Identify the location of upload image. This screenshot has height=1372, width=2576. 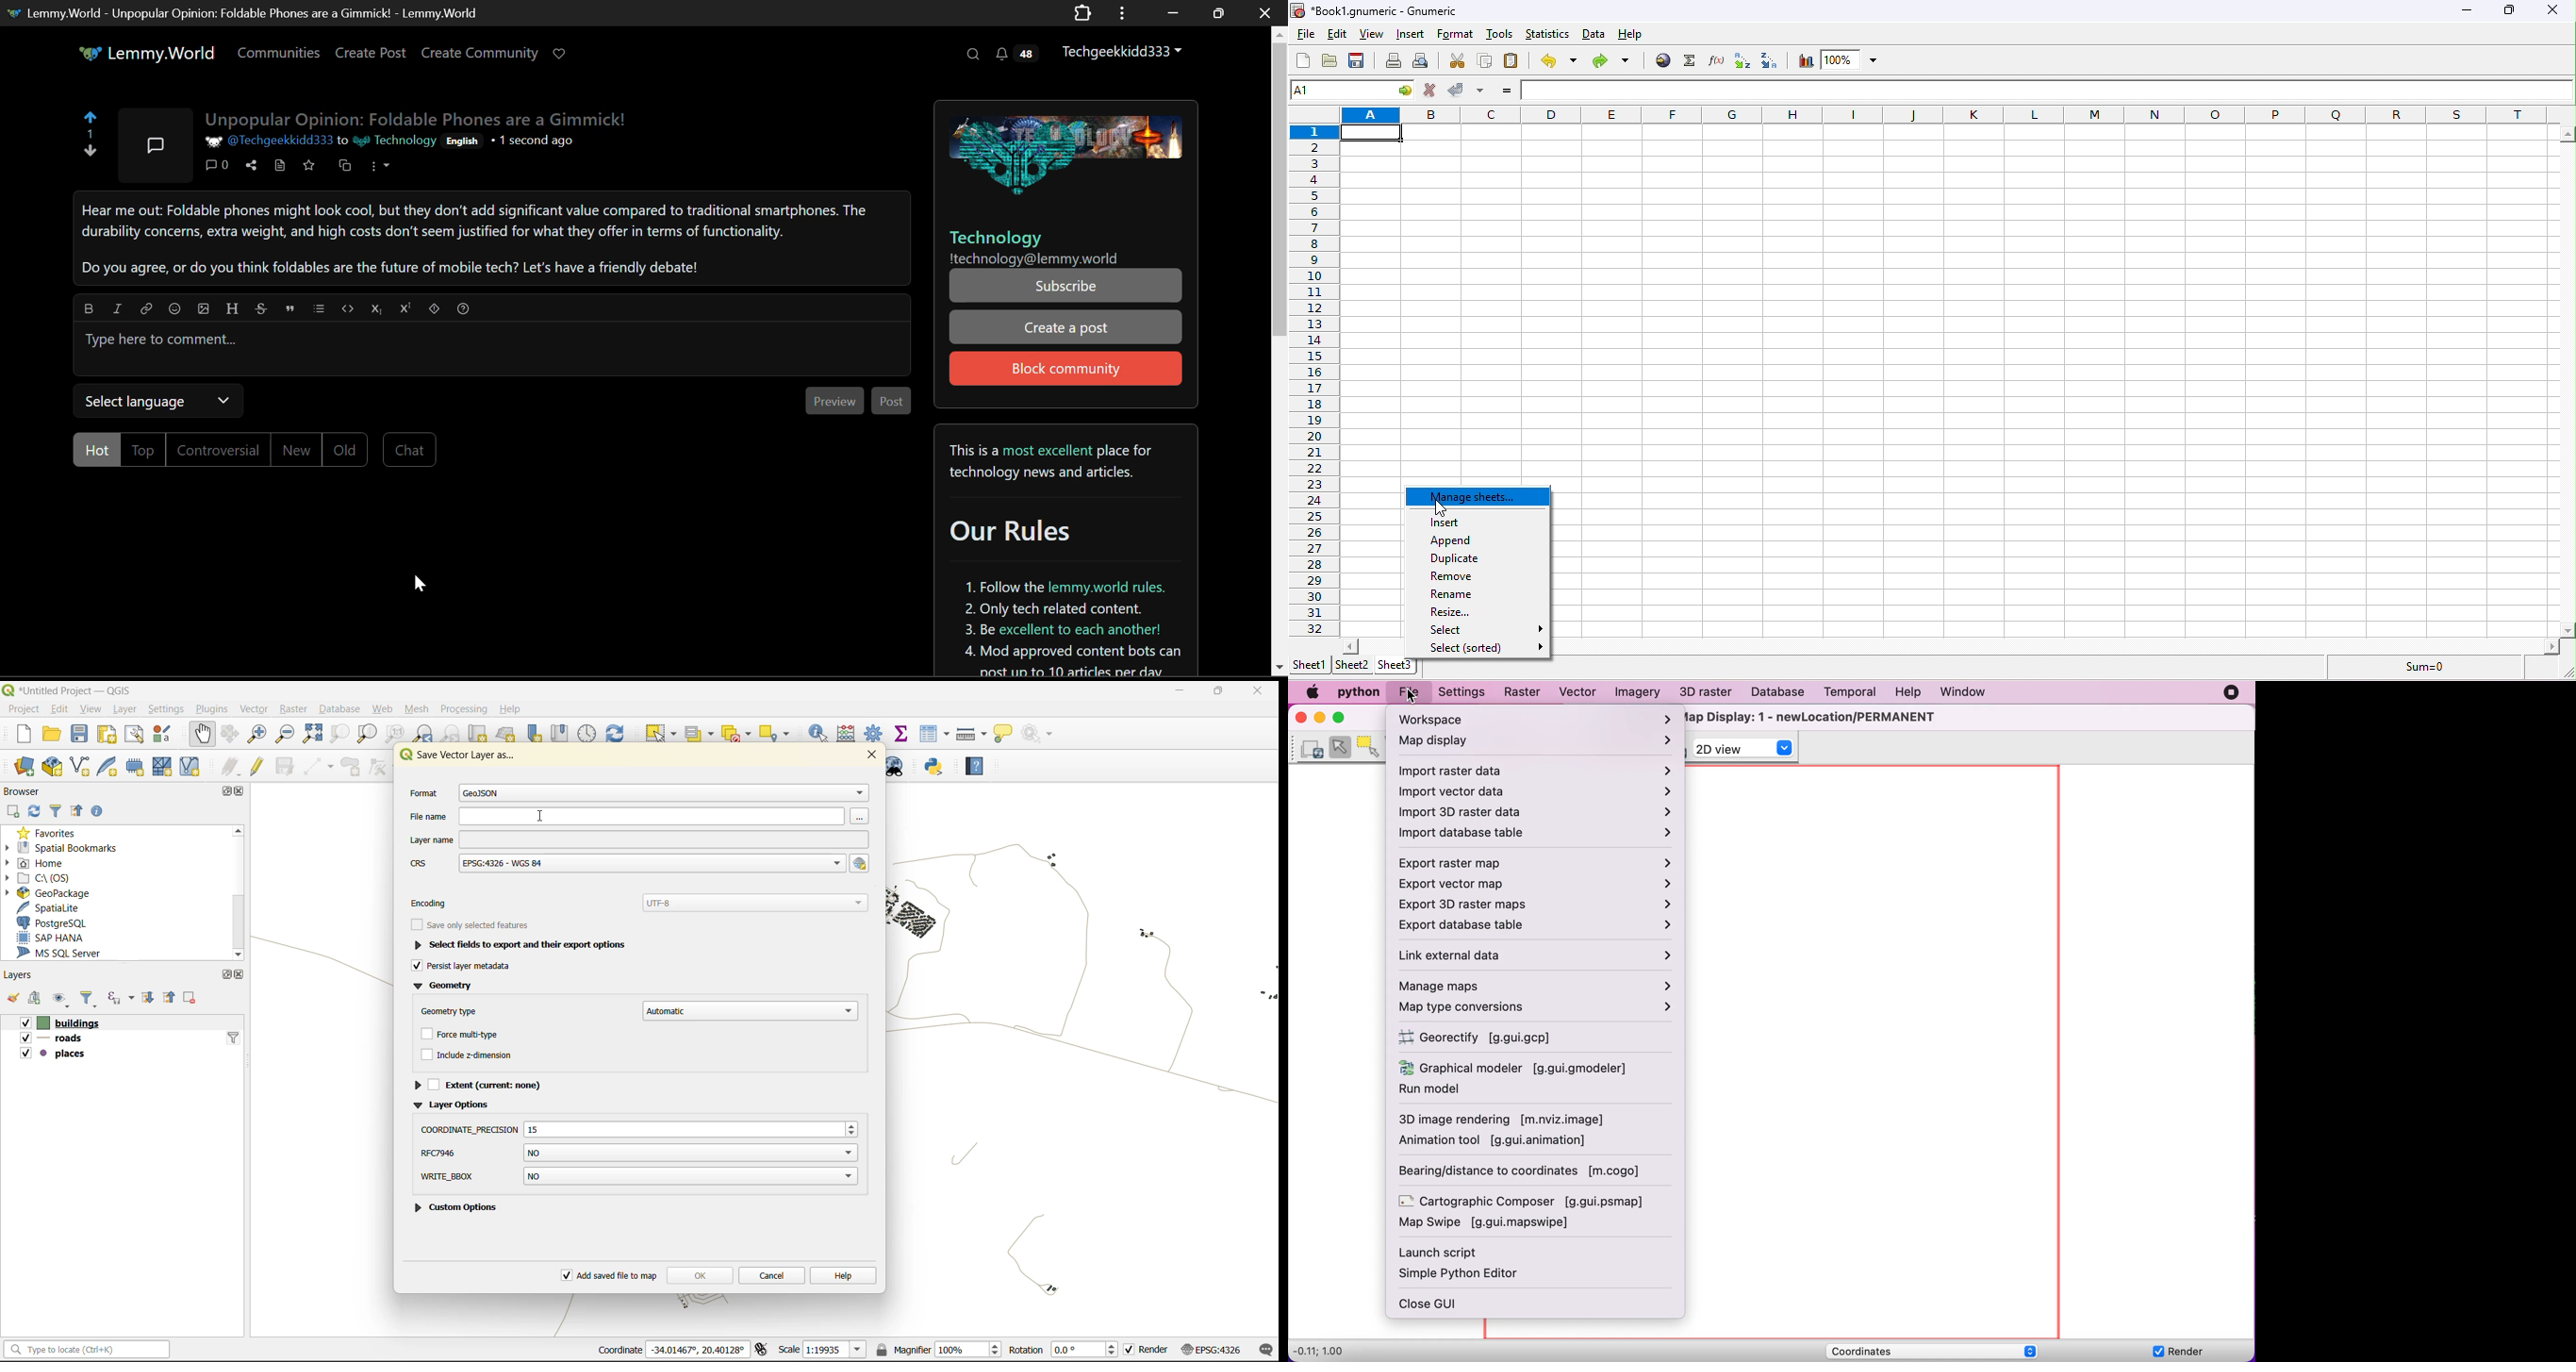
(204, 308).